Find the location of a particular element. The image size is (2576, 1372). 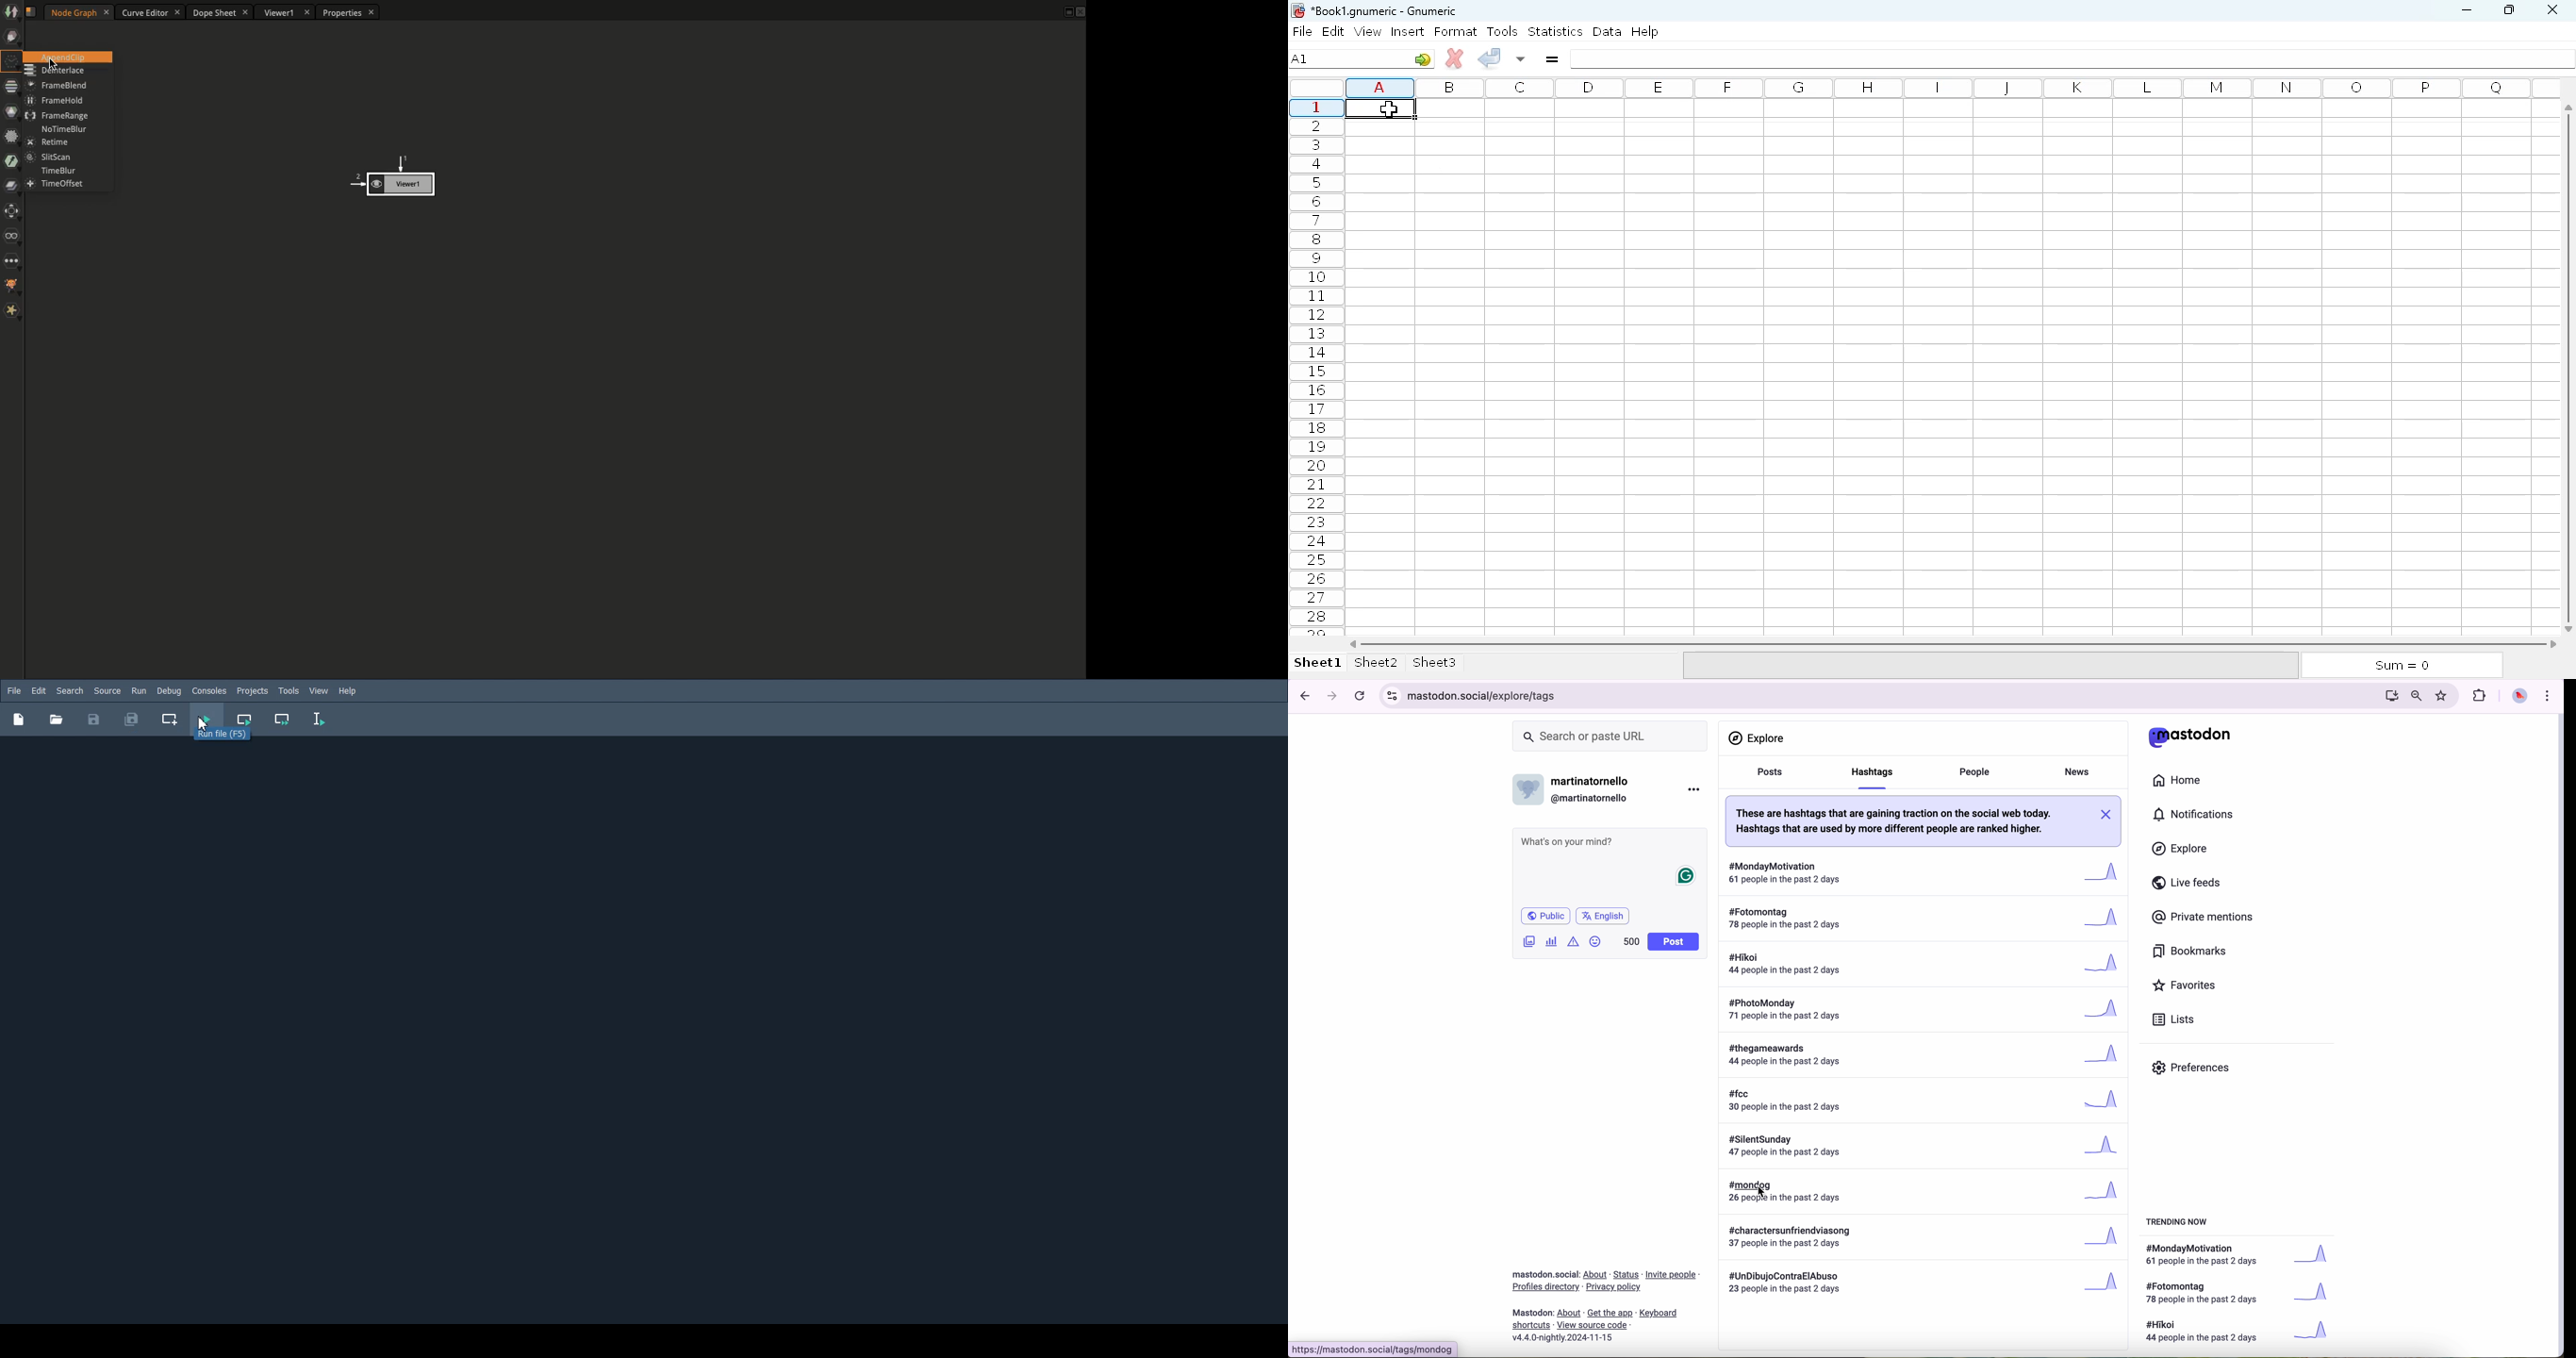

english is located at coordinates (1604, 915).